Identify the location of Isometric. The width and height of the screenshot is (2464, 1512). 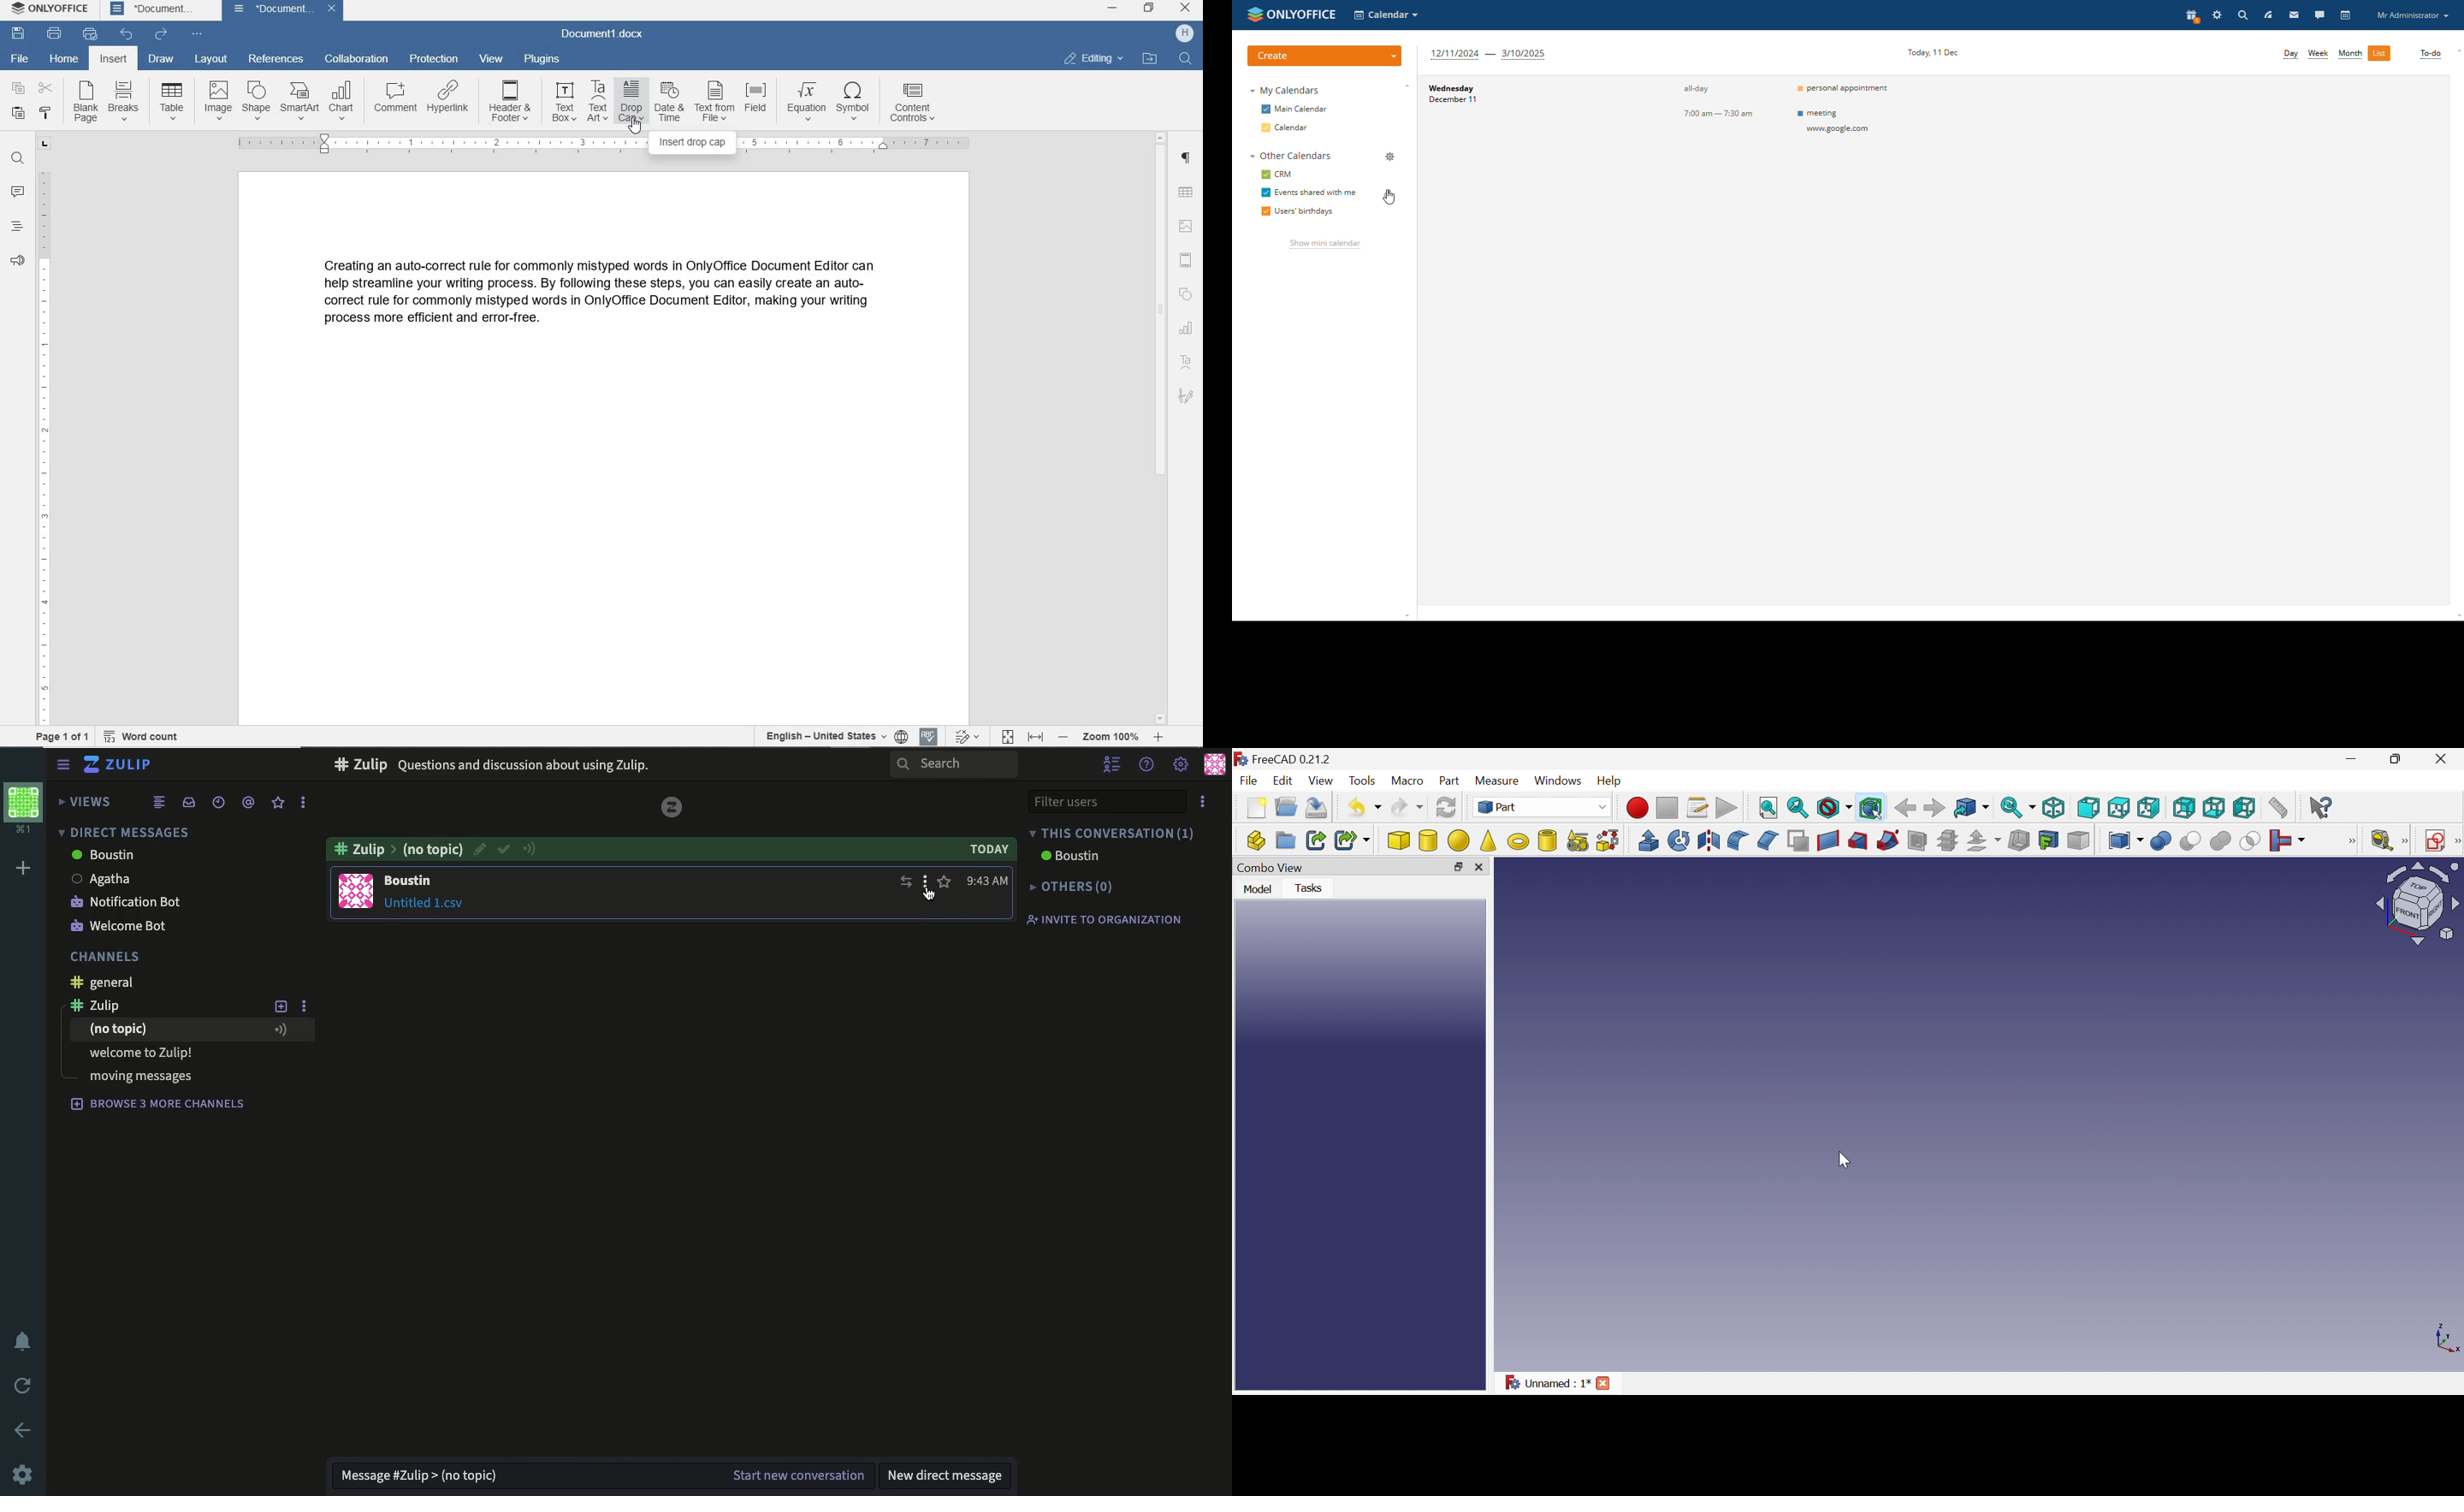
(2056, 806).